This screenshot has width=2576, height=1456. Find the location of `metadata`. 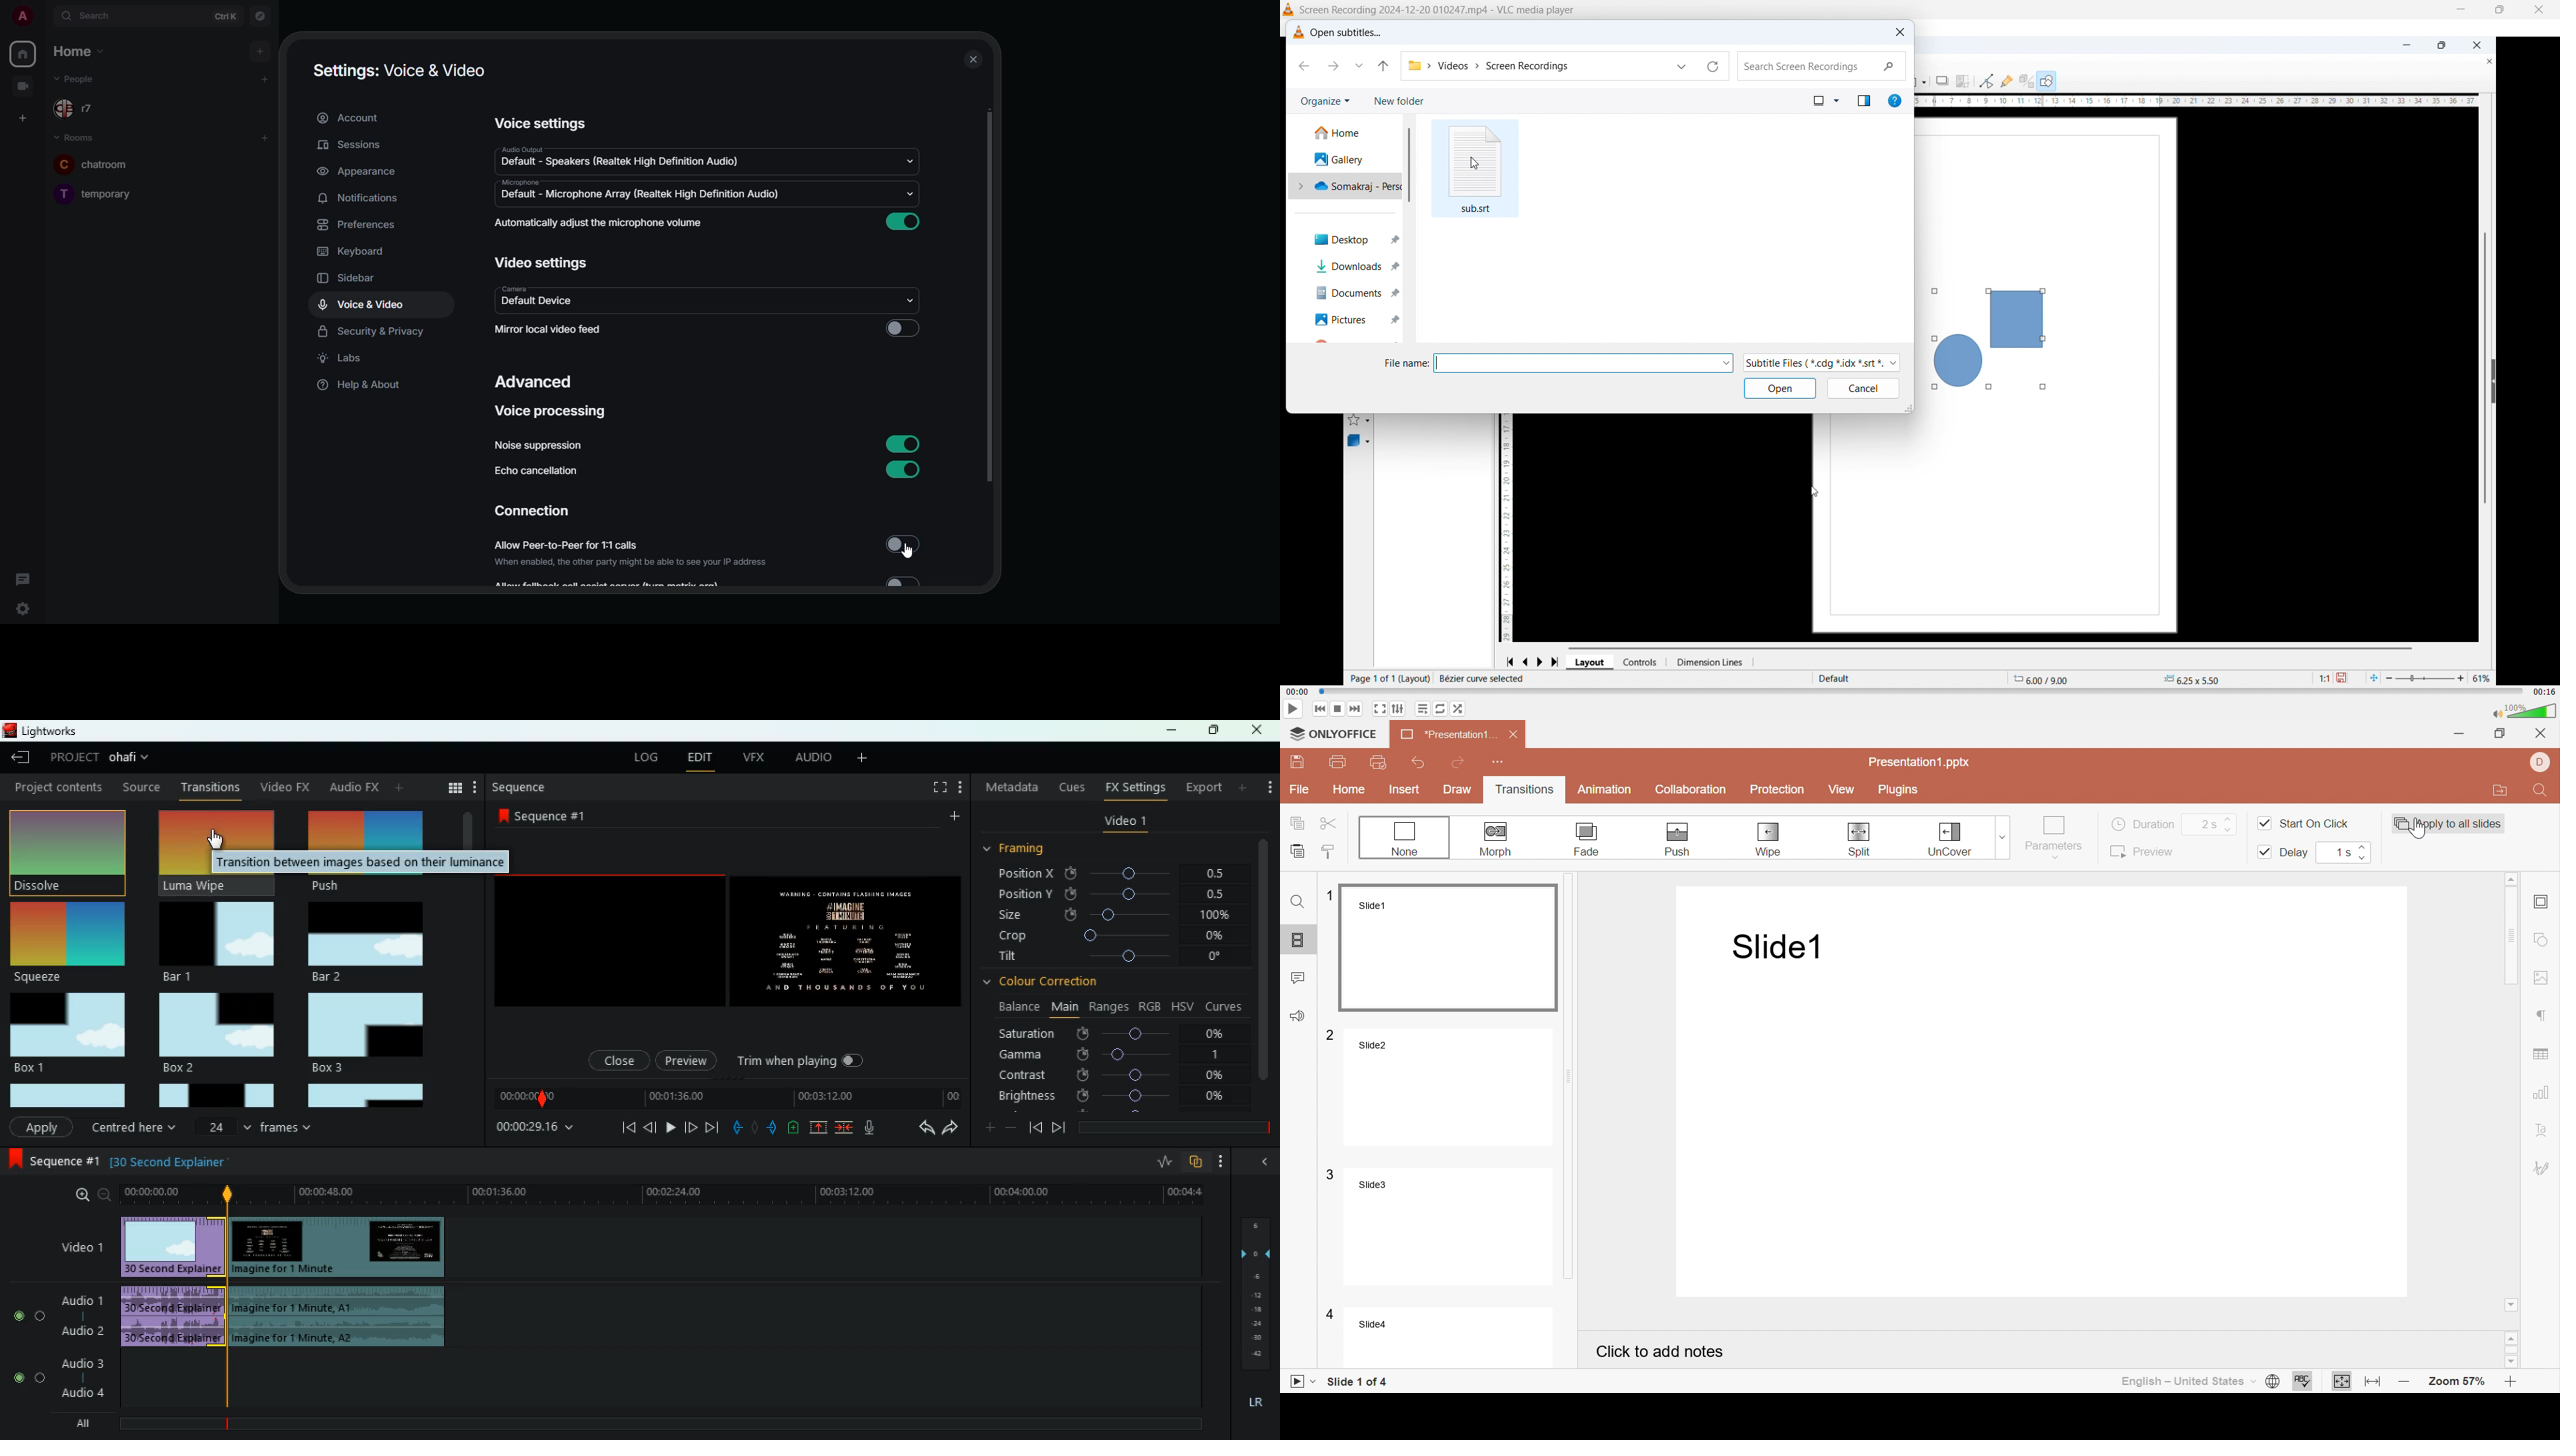

metadata is located at coordinates (1012, 787).